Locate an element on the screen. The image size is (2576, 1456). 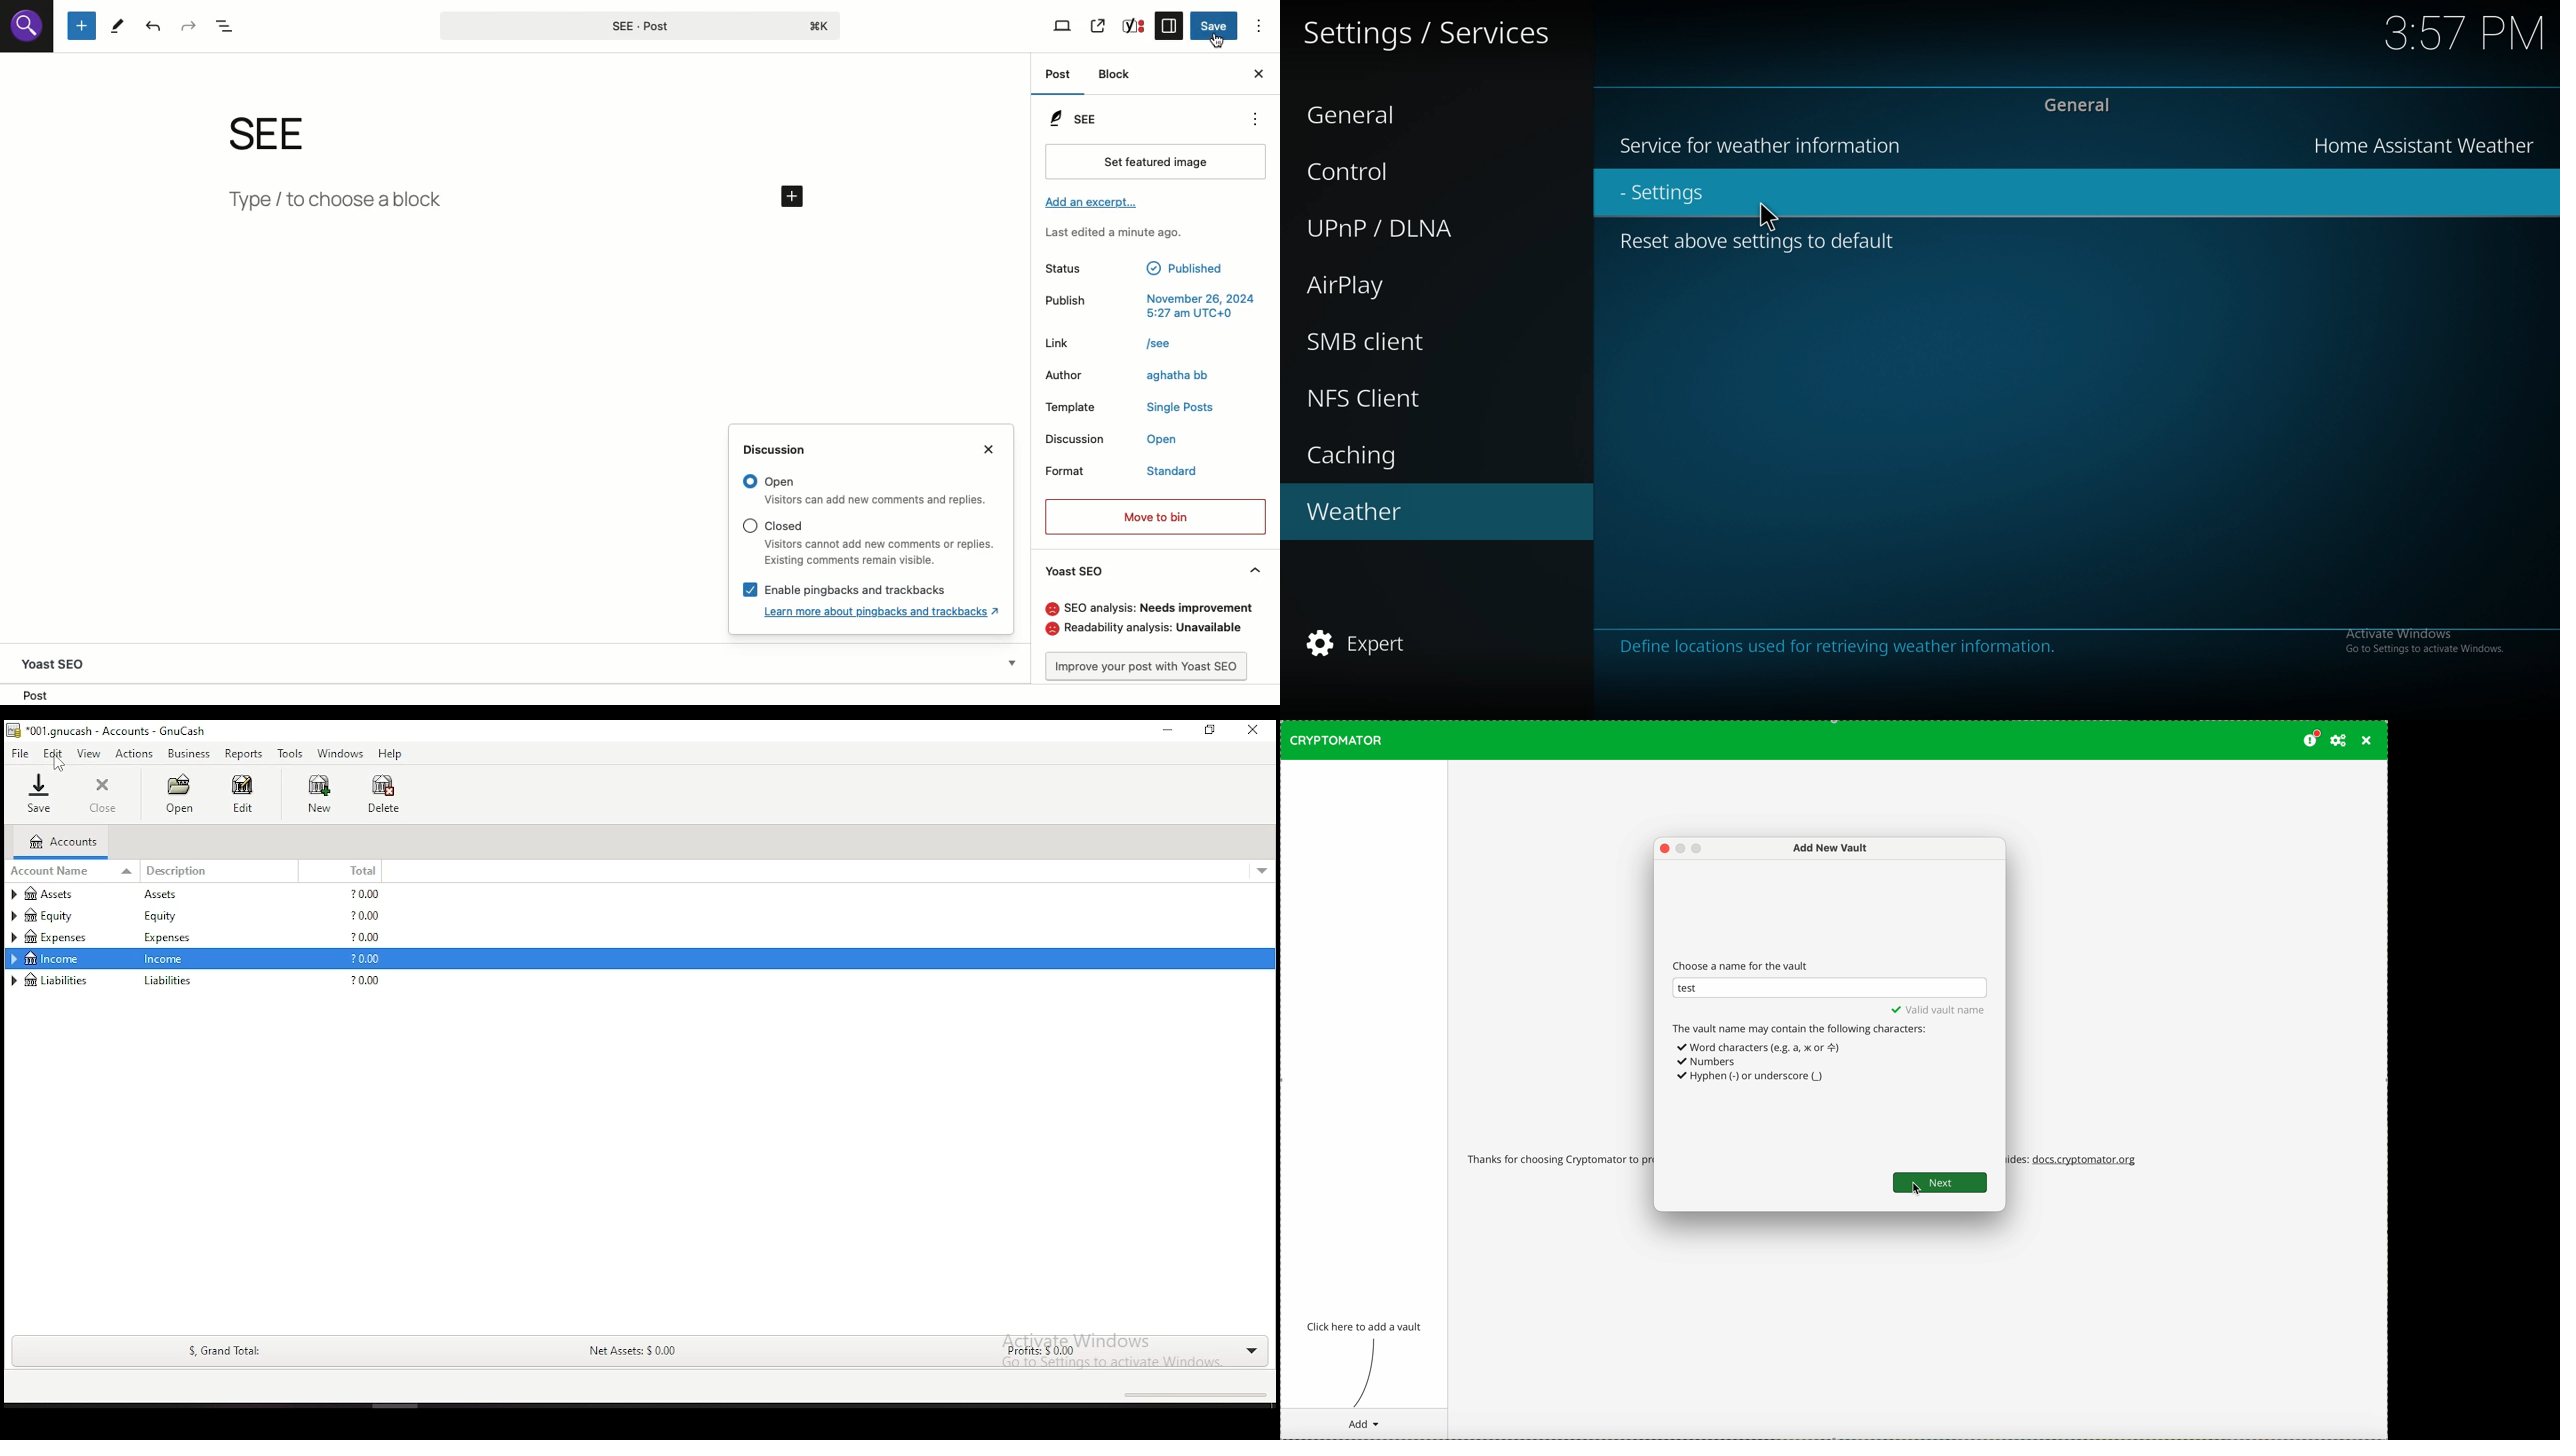
control is located at coordinates (1406, 170).